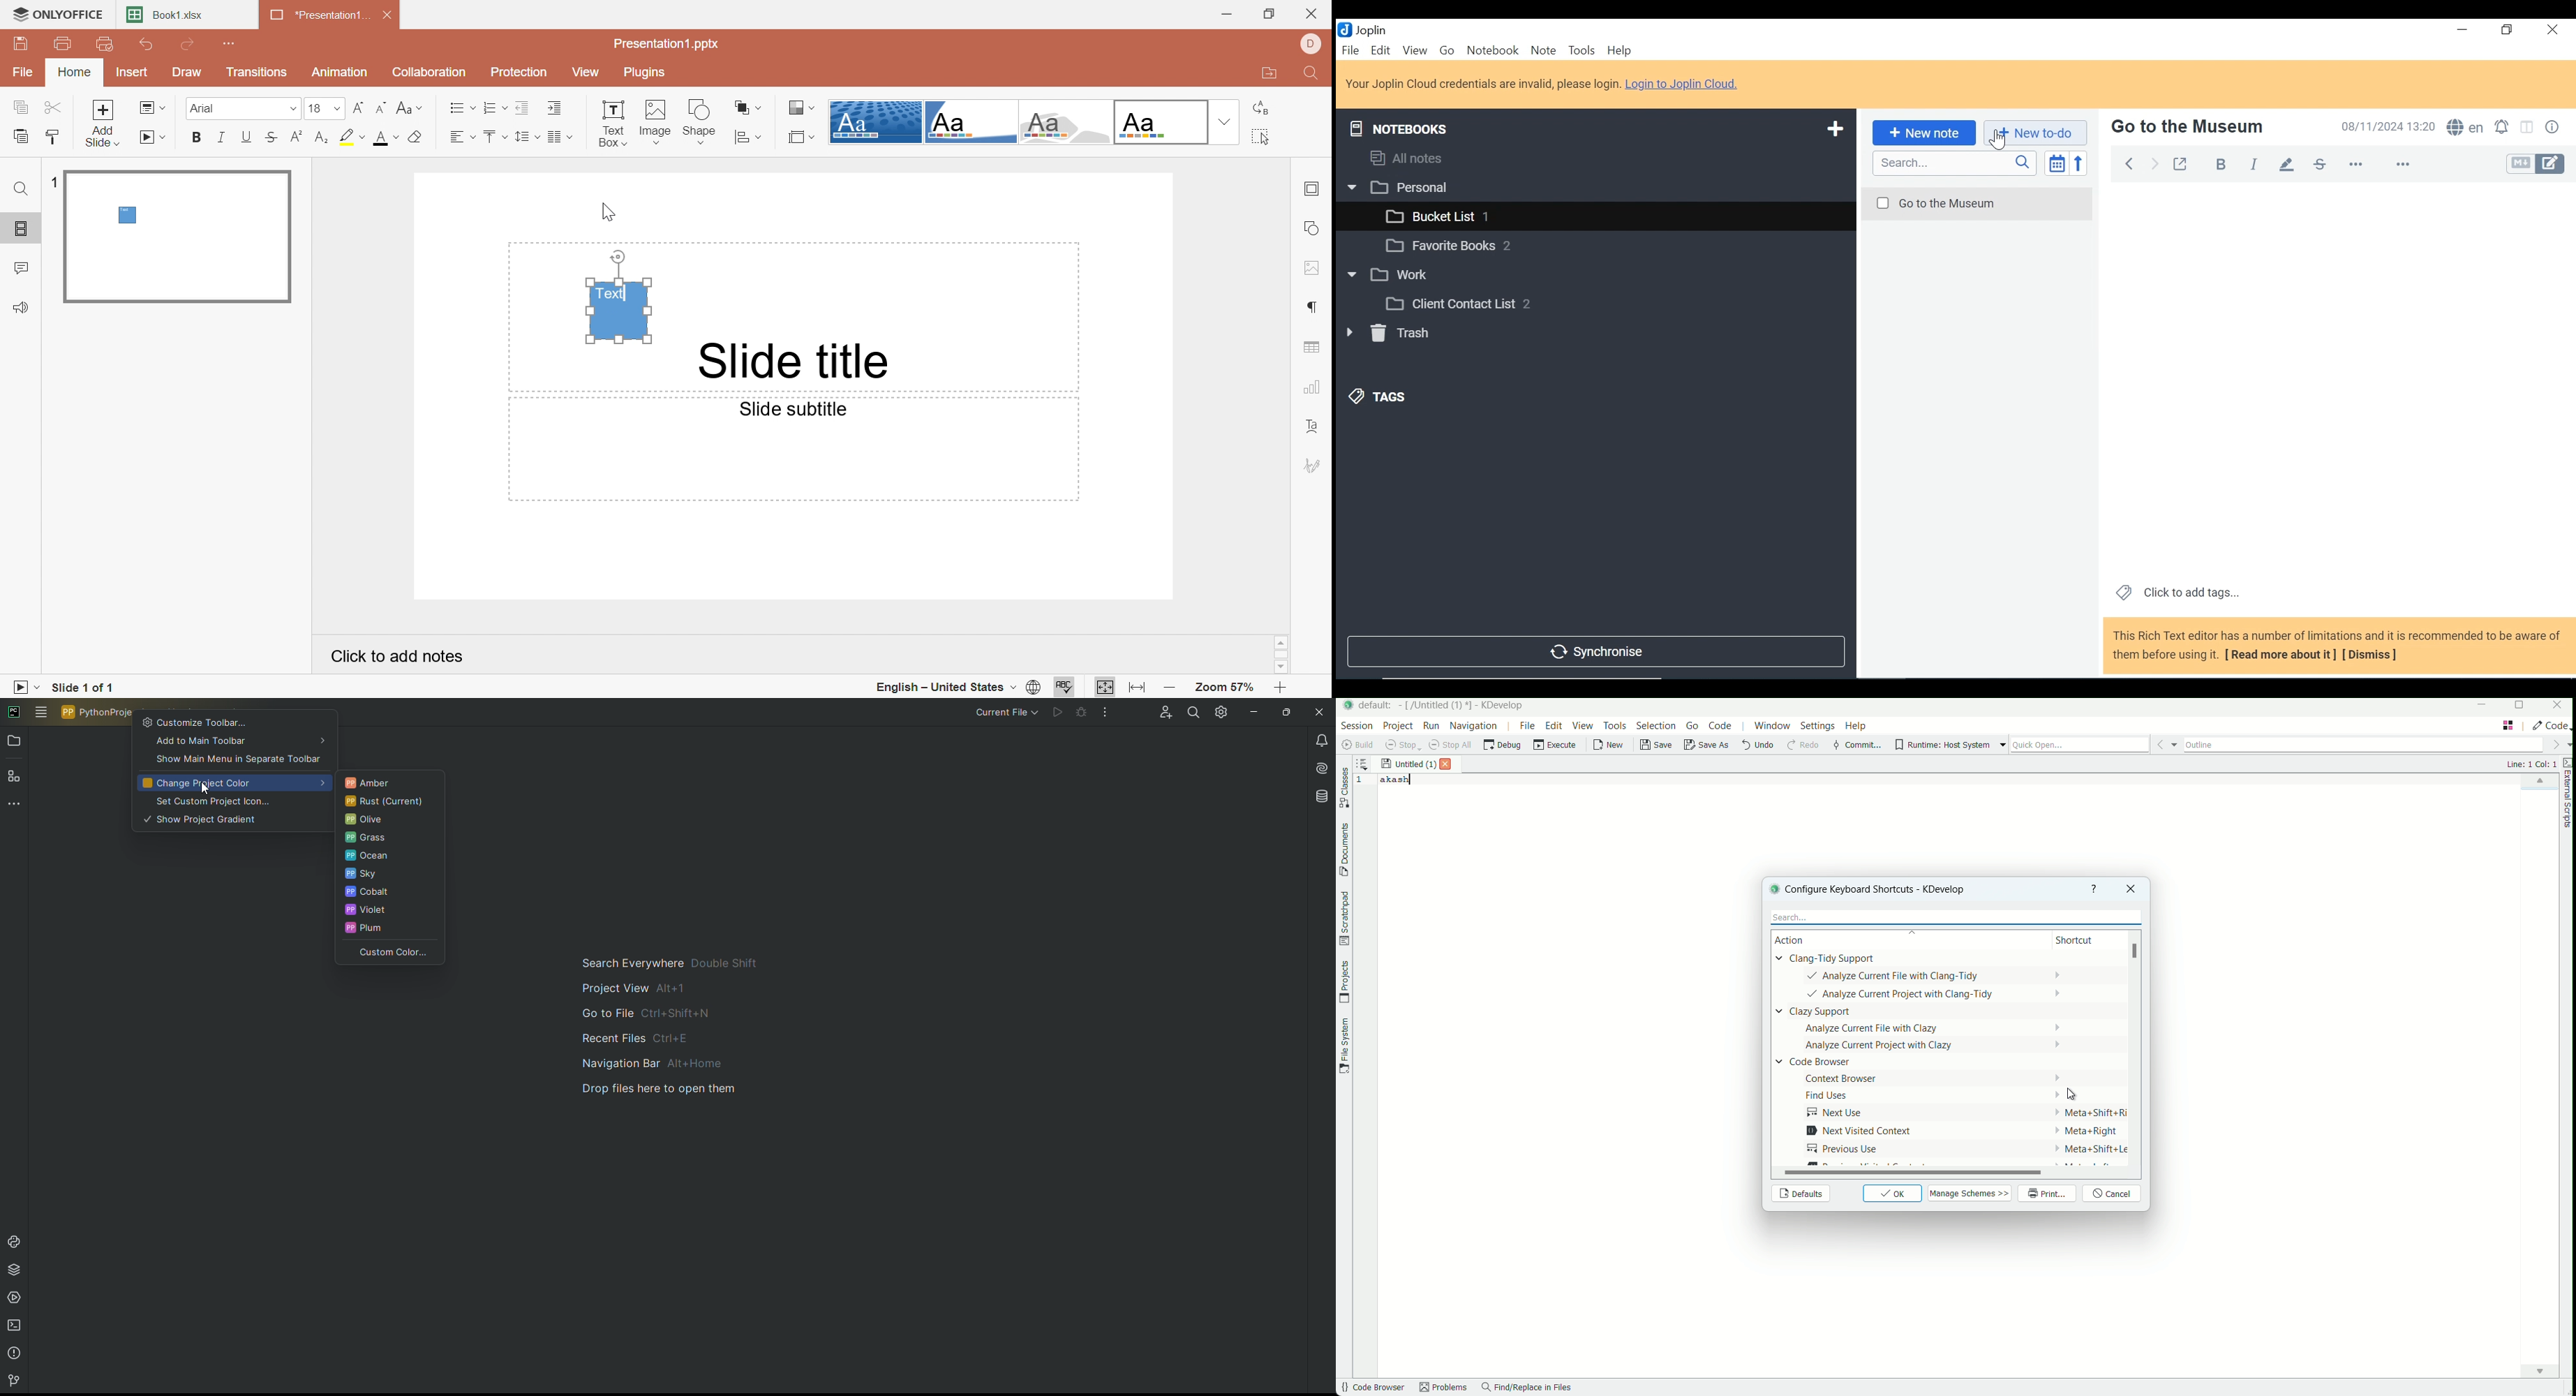 The width and height of the screenshot is (2576, 1400). What do you see at coordinates (69, 44) in the screenshot?
I see `Print` at bounding box center [69, 44].